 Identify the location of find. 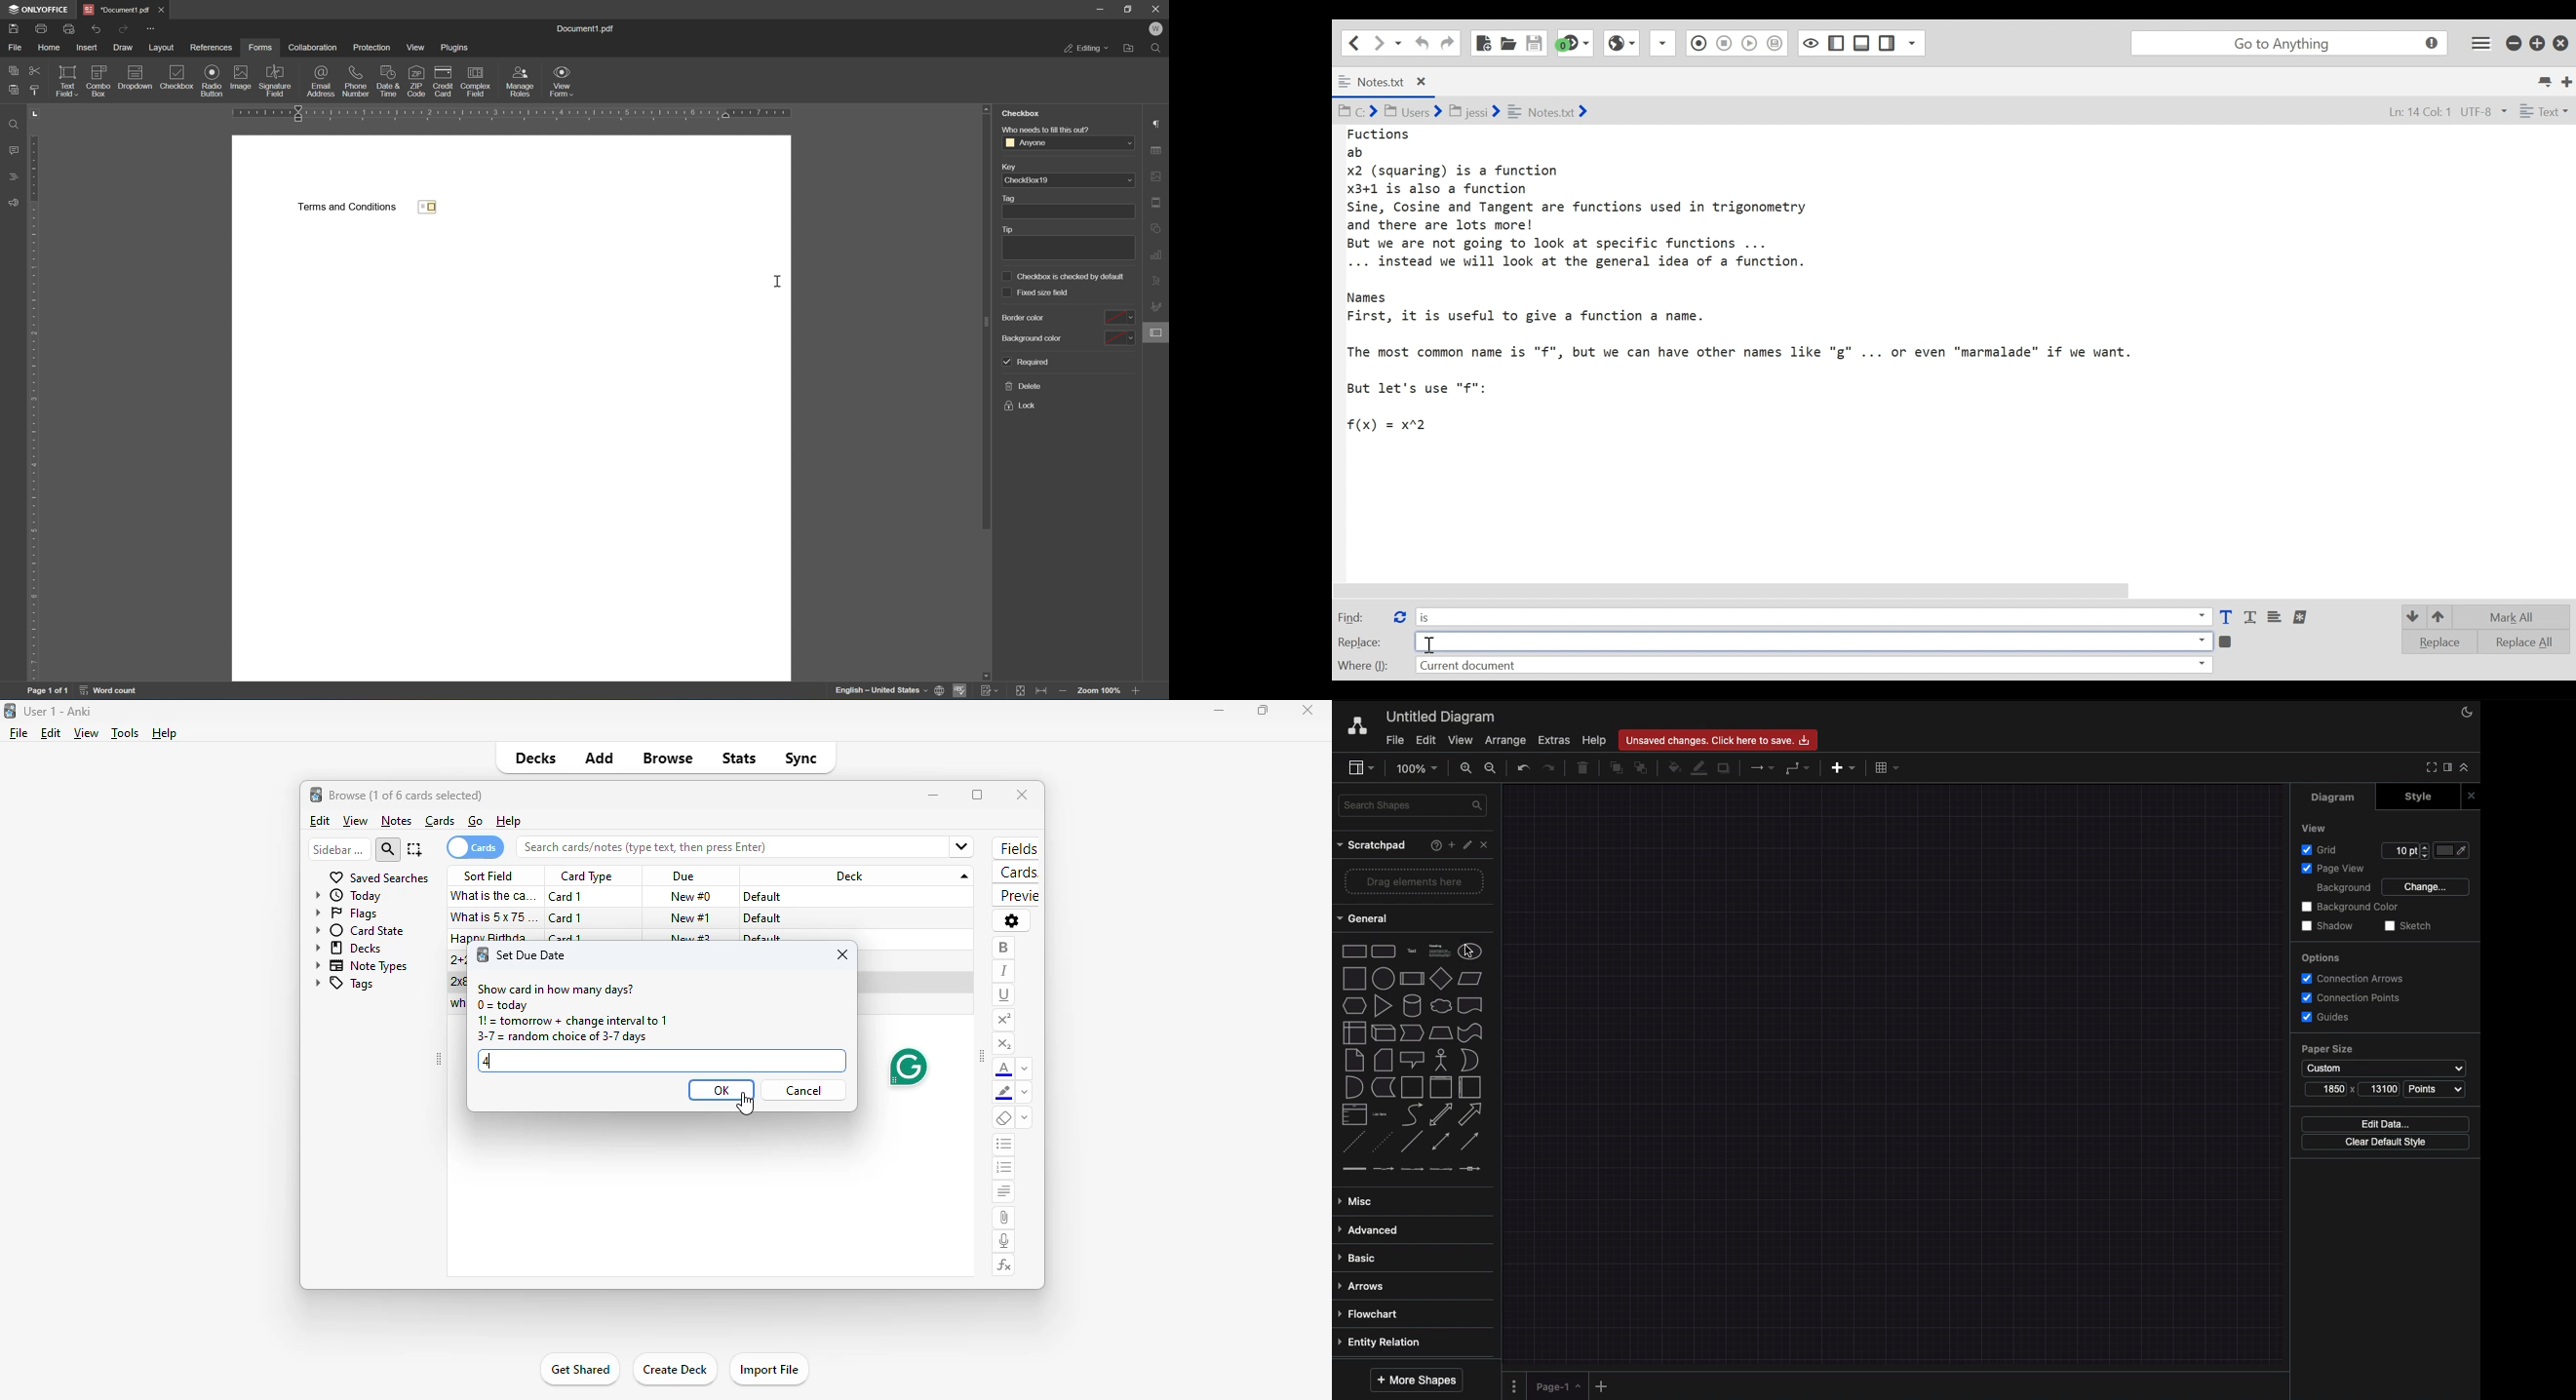
(1157, 47).